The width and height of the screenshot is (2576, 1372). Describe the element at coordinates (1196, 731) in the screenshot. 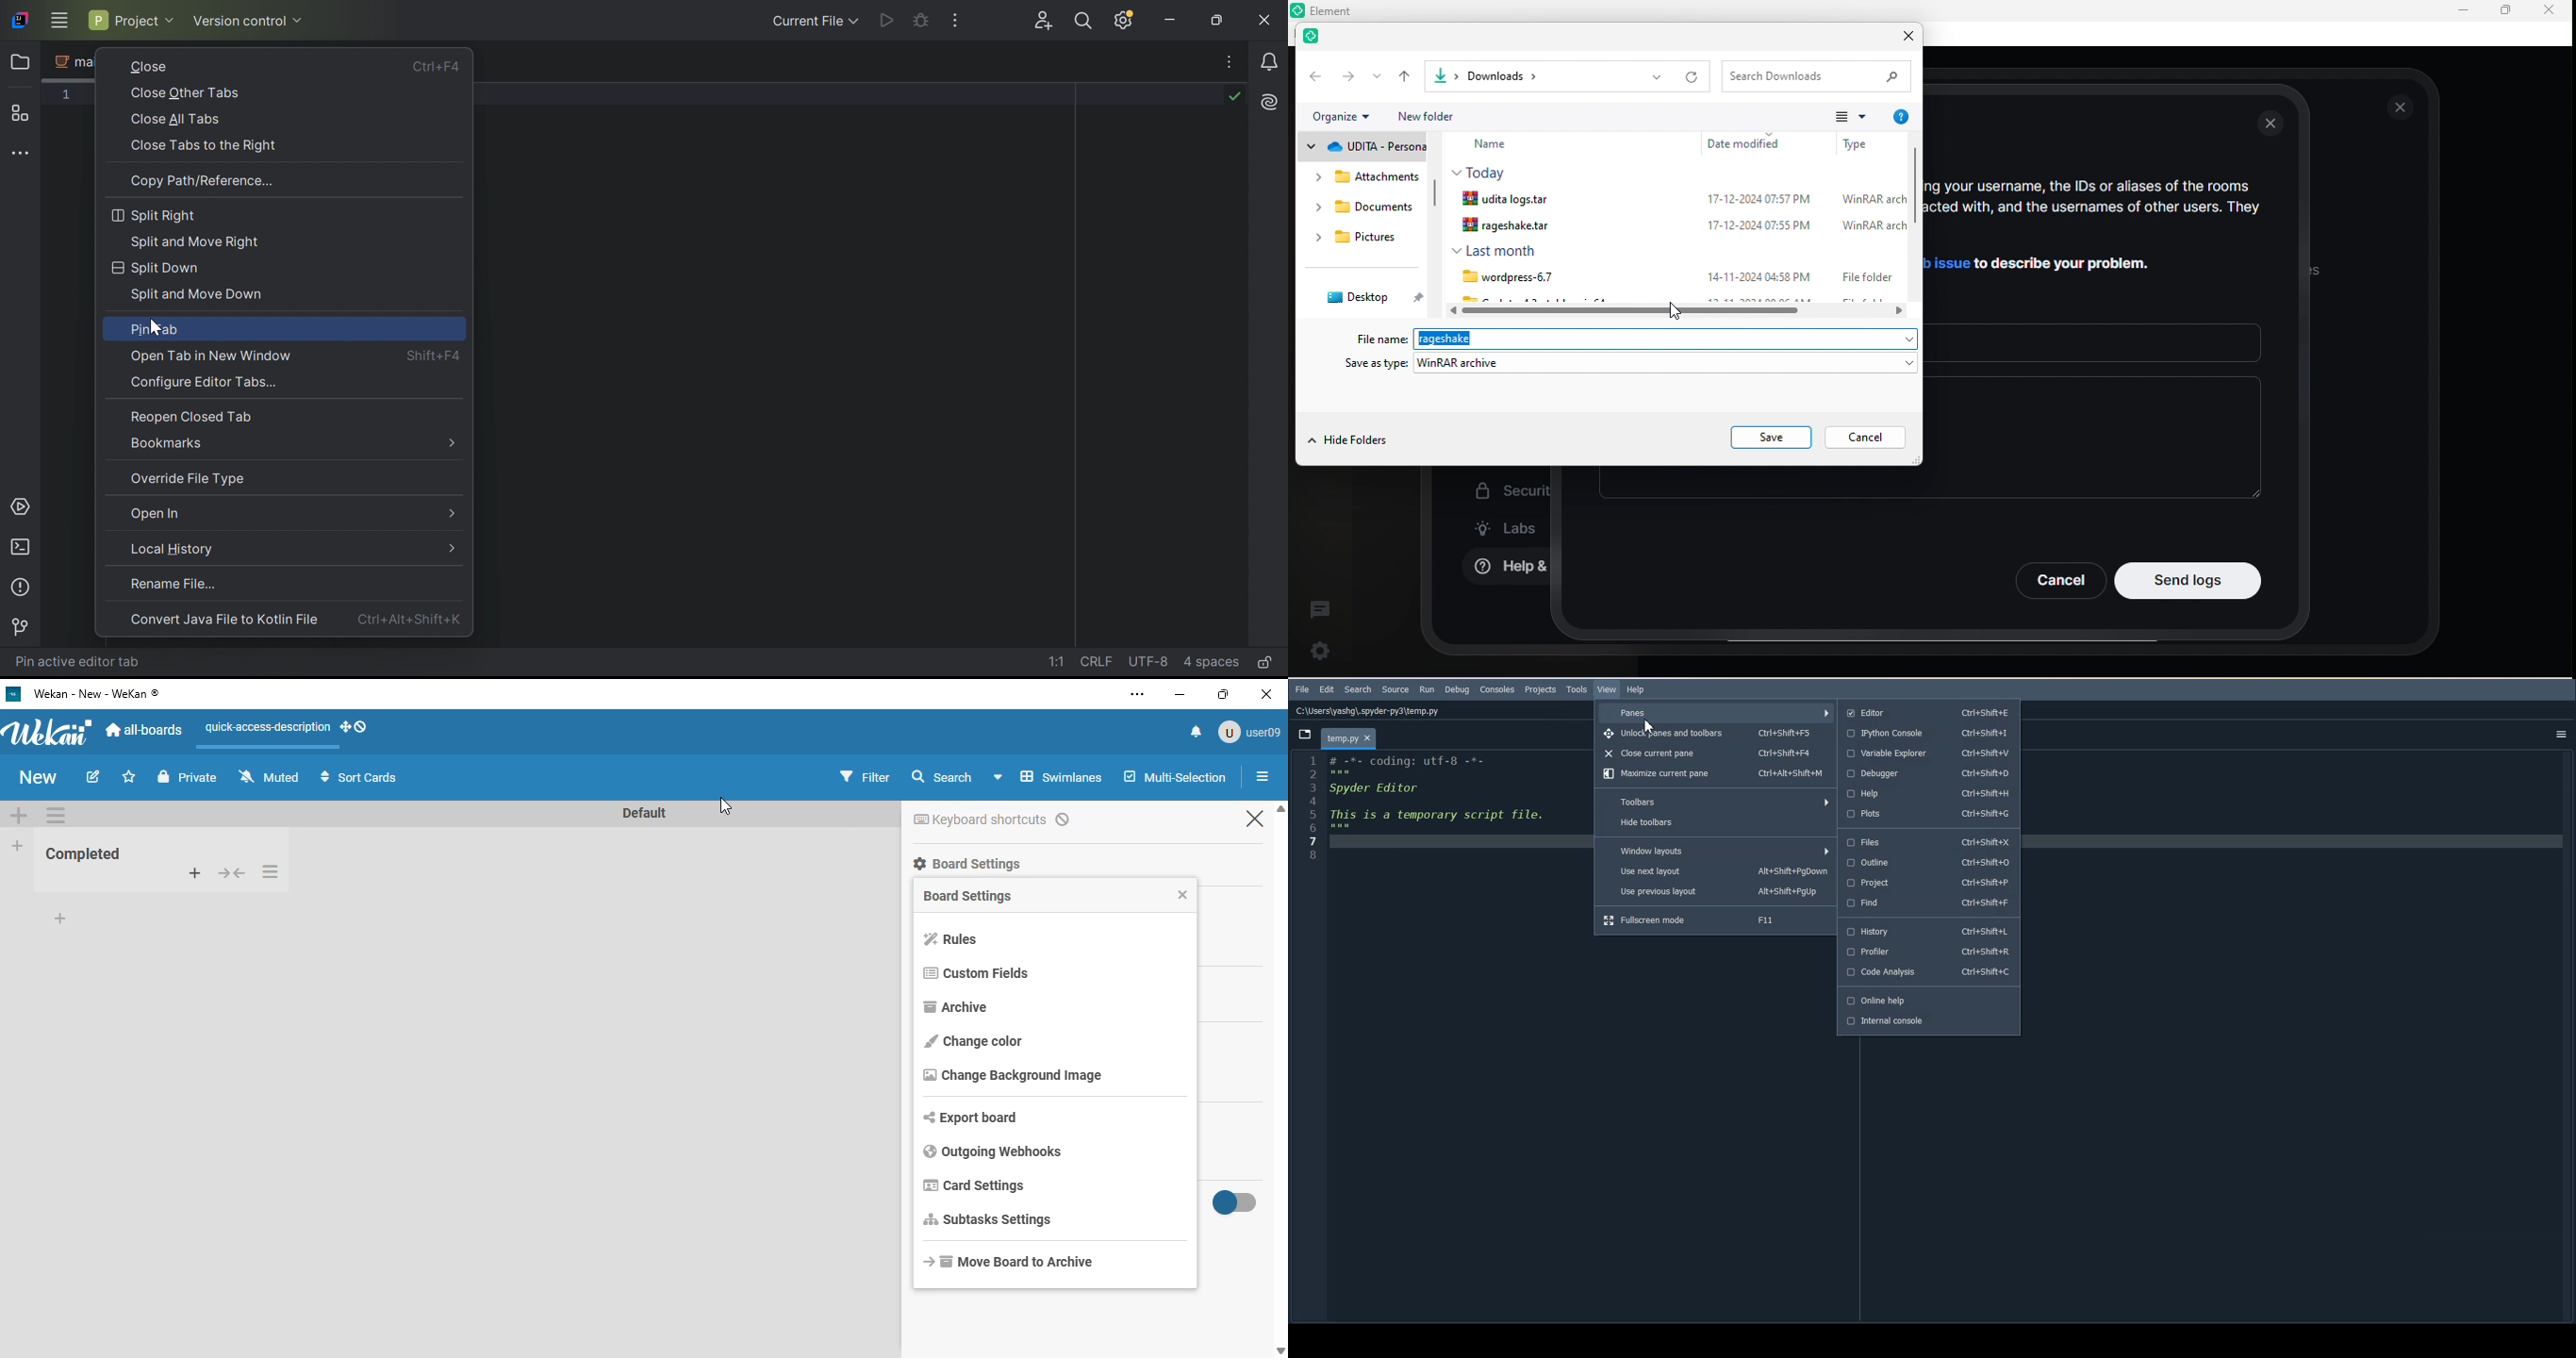

I see `notifications` at that location.